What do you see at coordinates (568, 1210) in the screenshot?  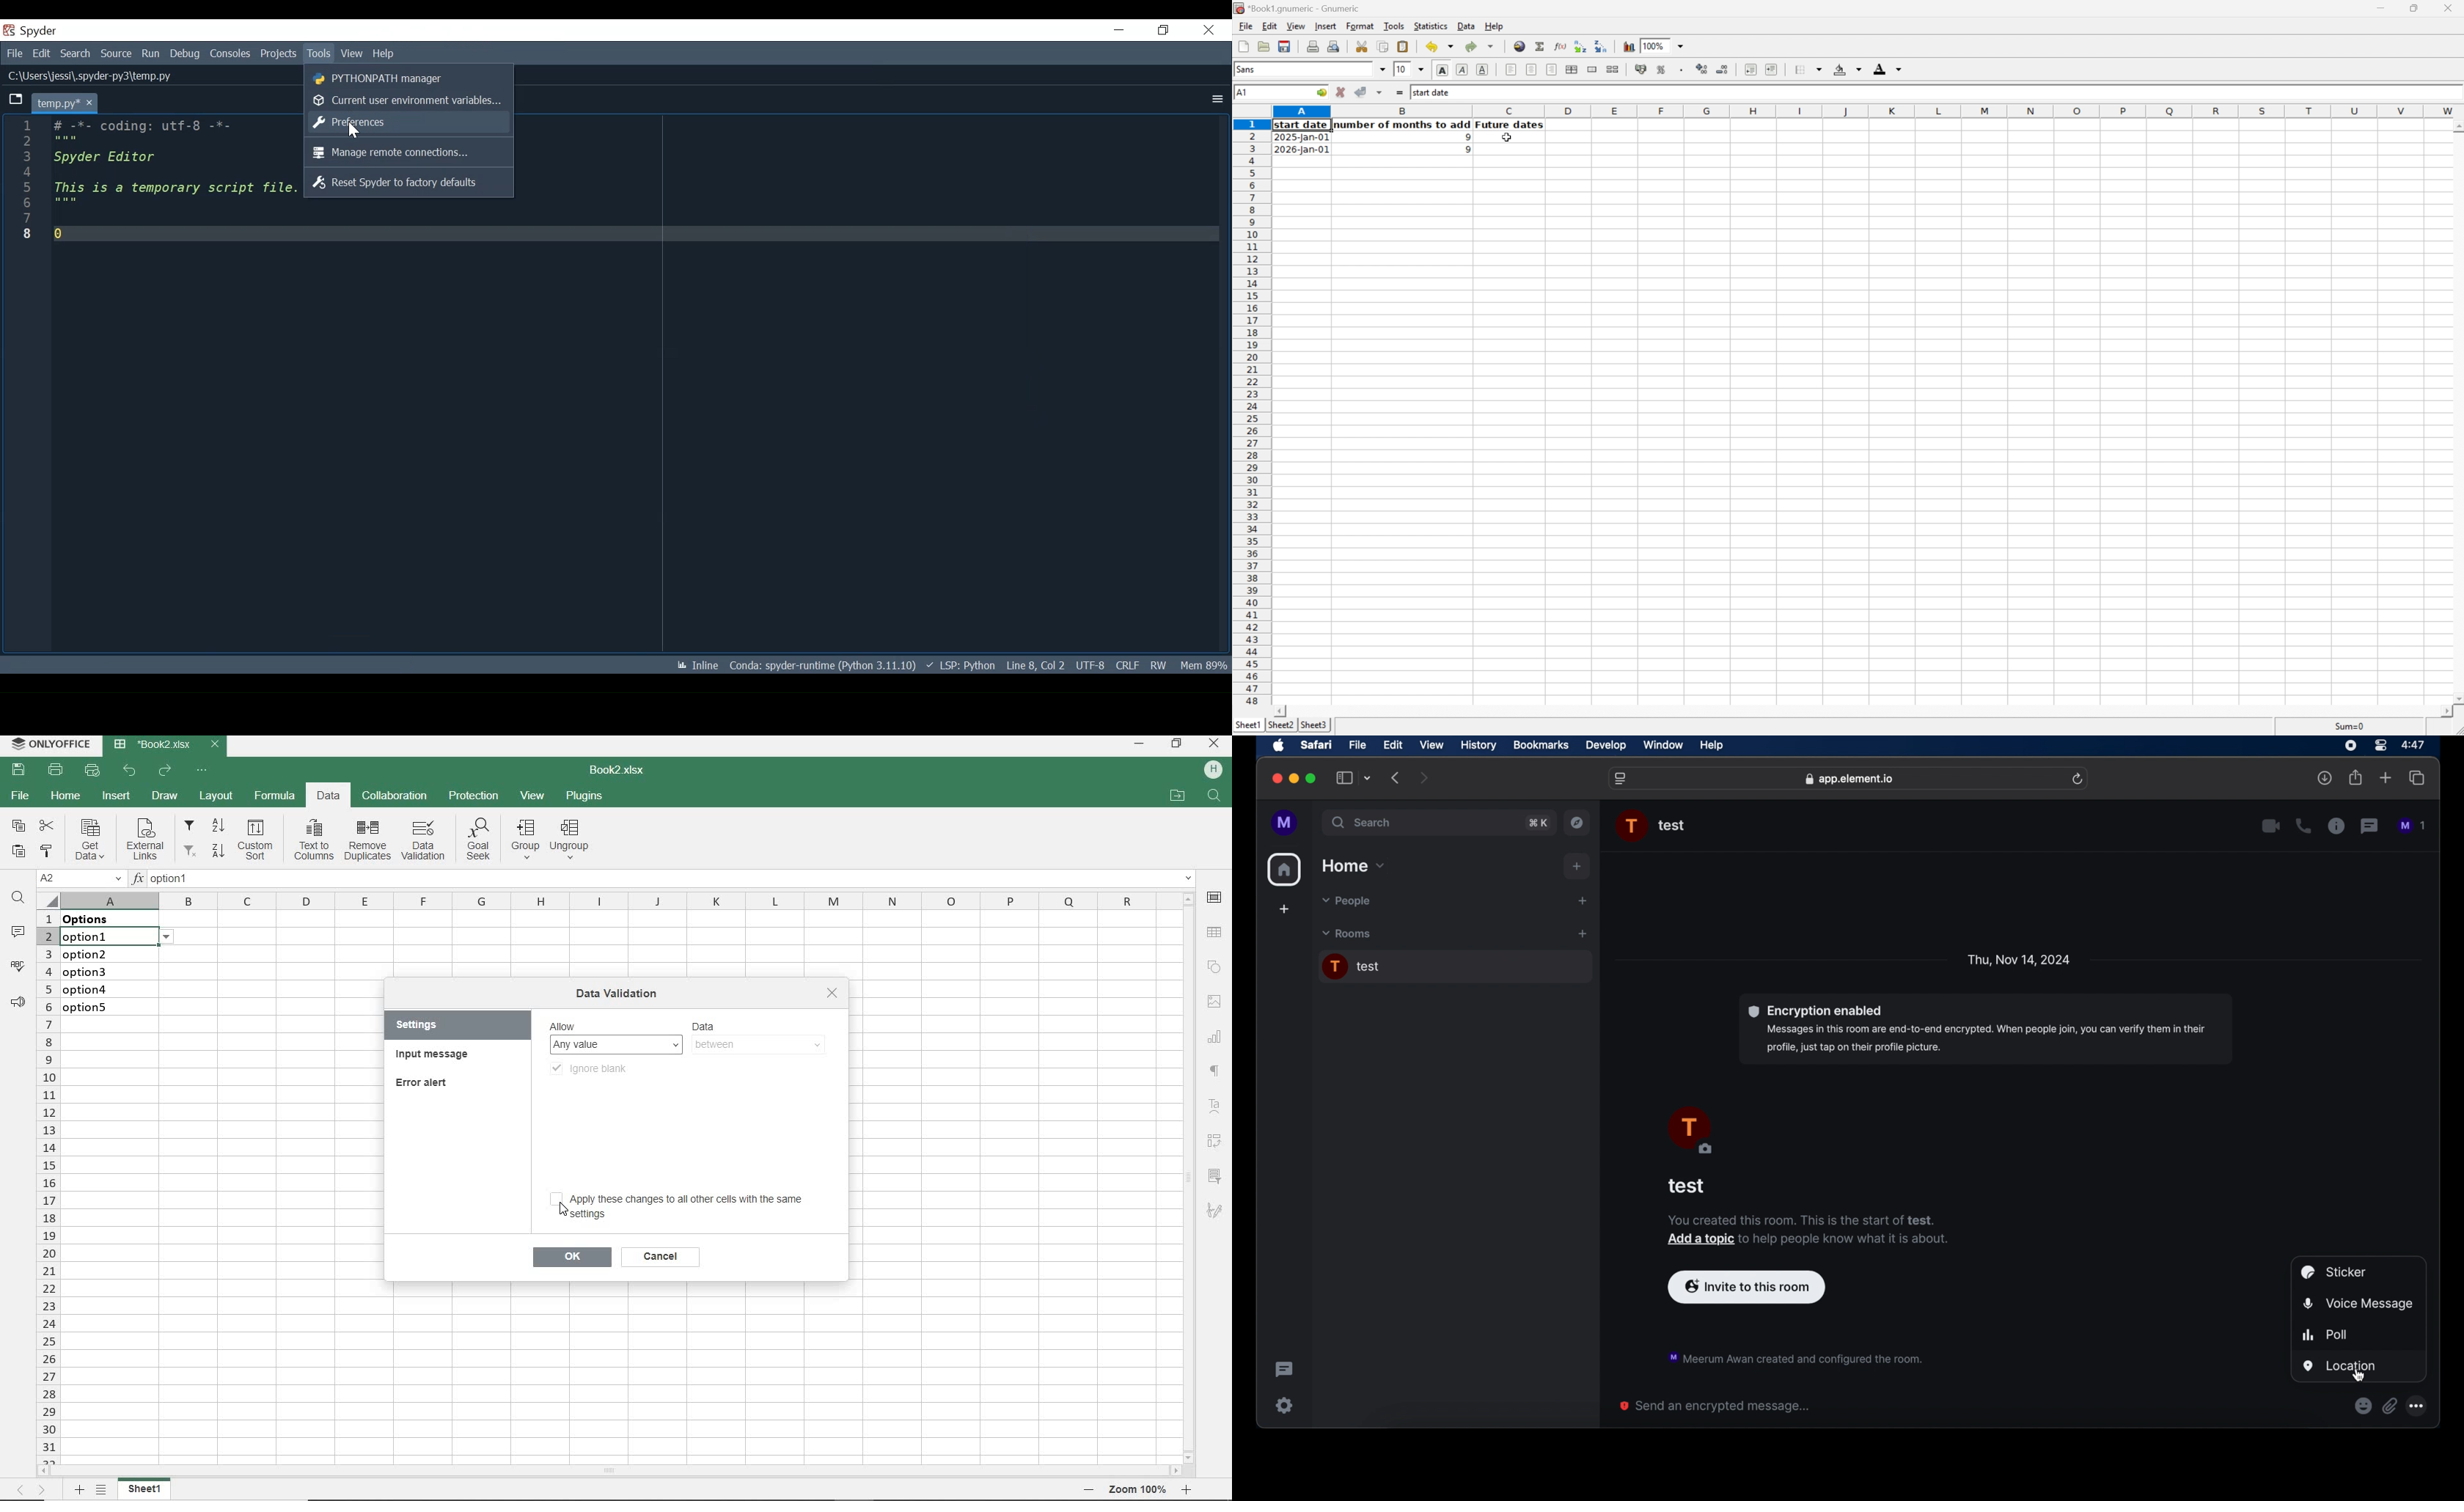 I see `Cursor` at bounding box center [568, 1210].